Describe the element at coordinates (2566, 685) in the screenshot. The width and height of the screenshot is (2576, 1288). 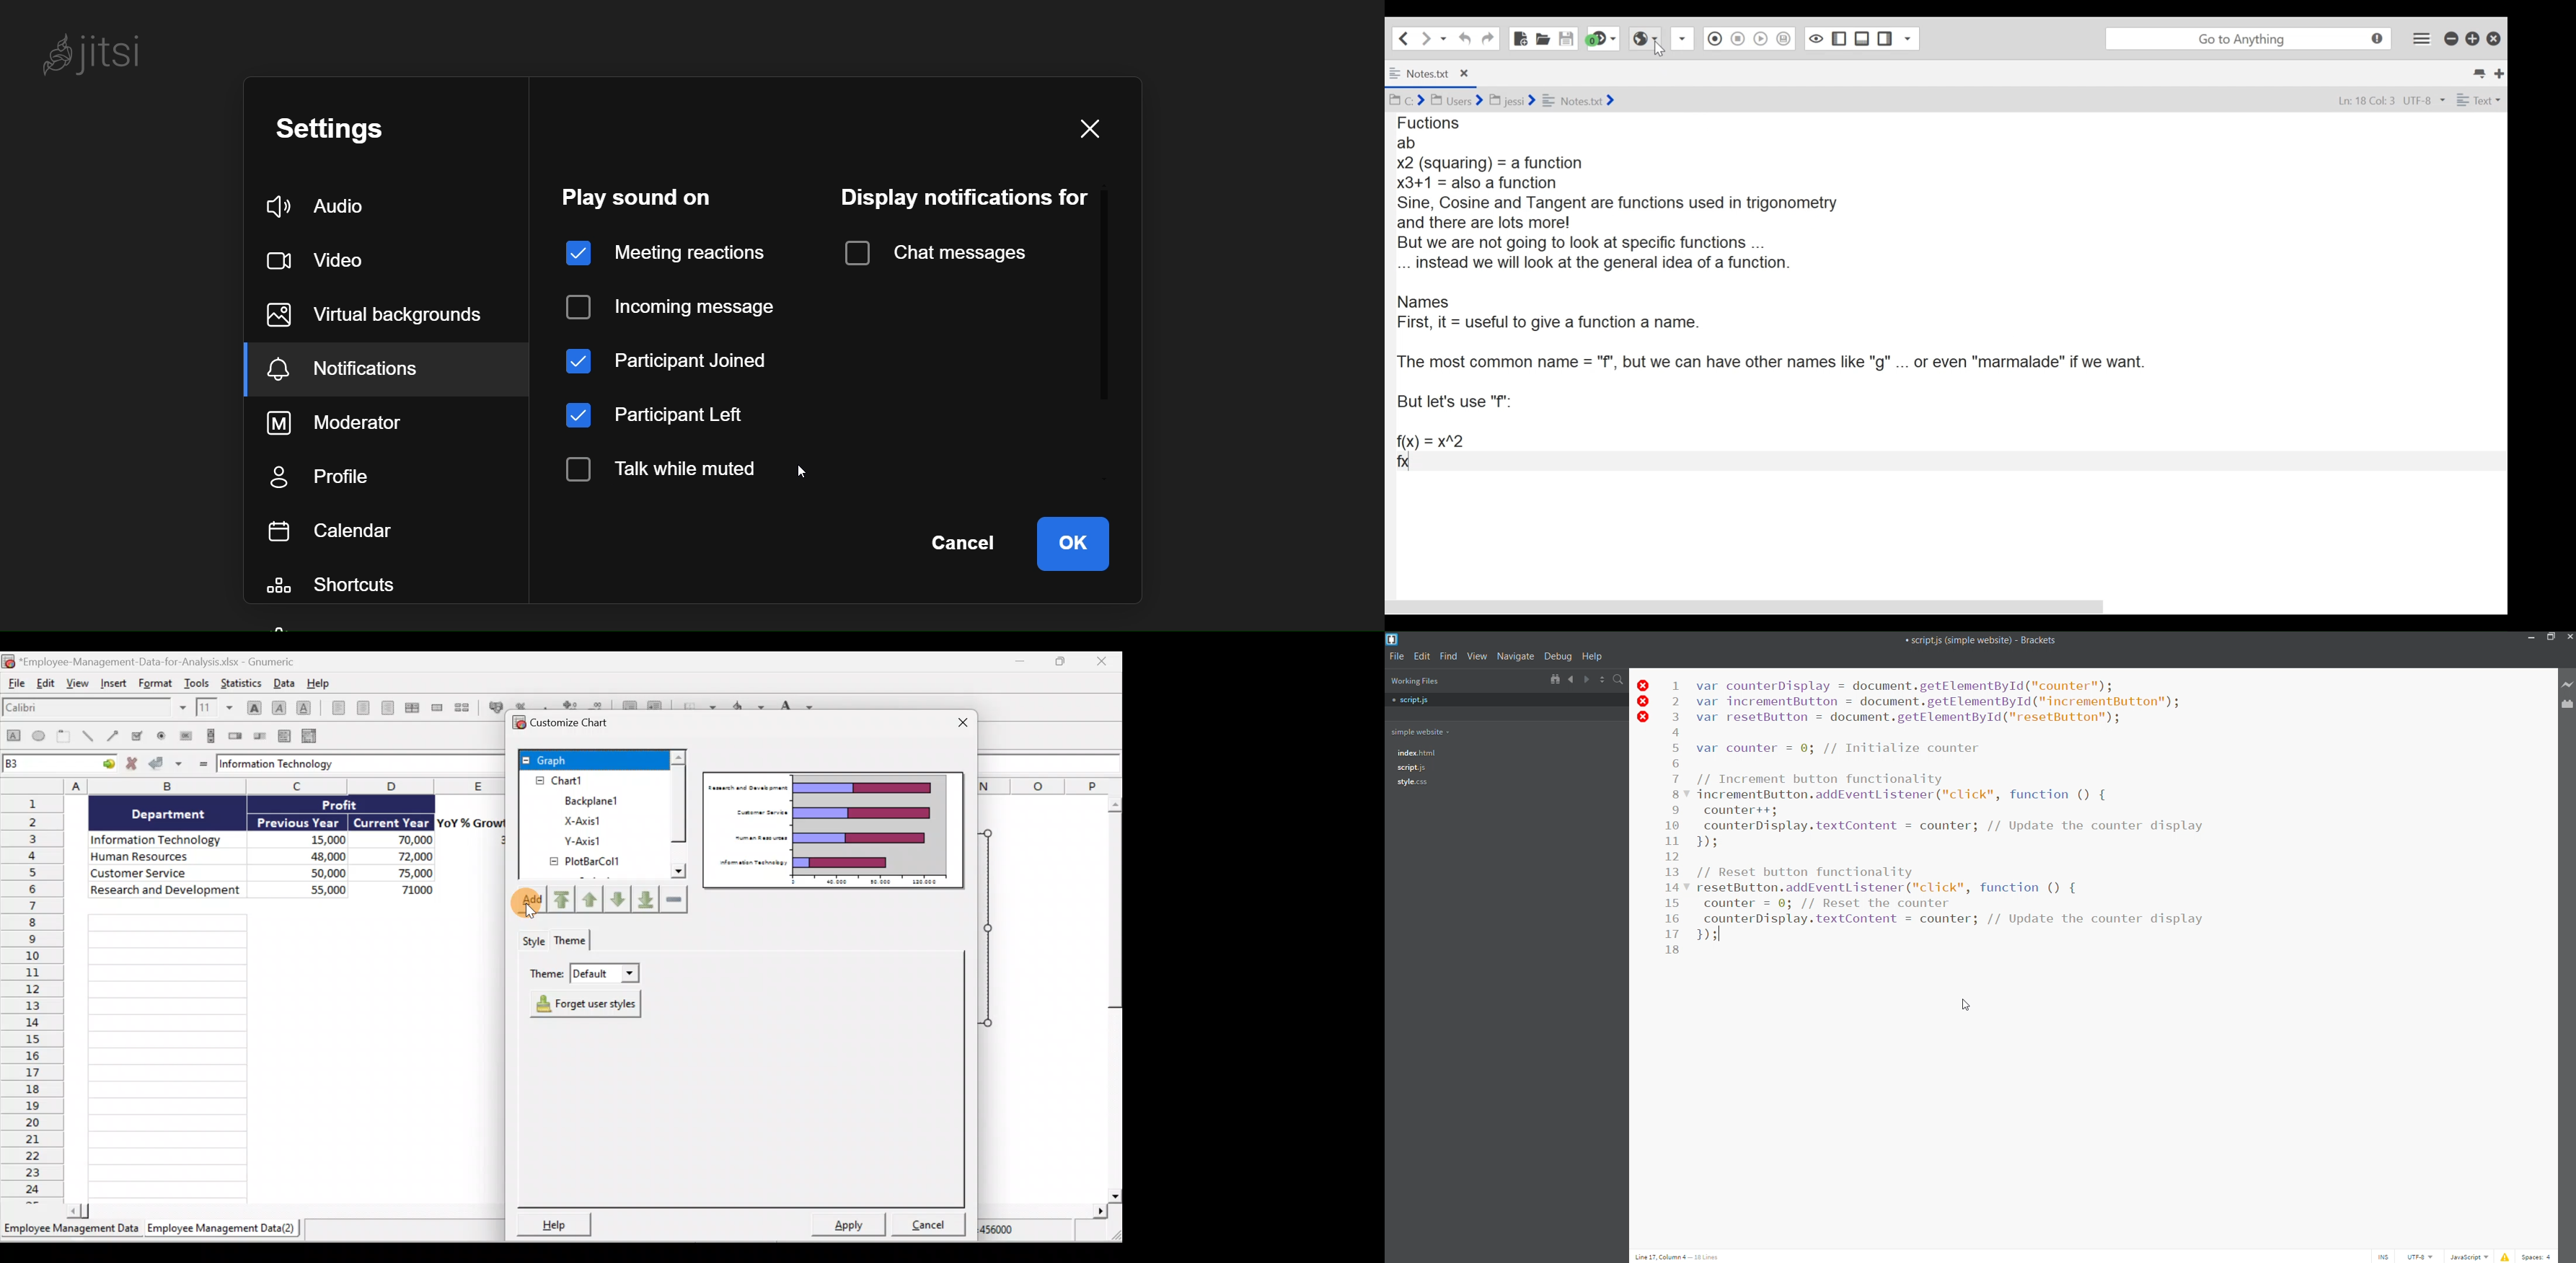
I see `live preview` at that location.